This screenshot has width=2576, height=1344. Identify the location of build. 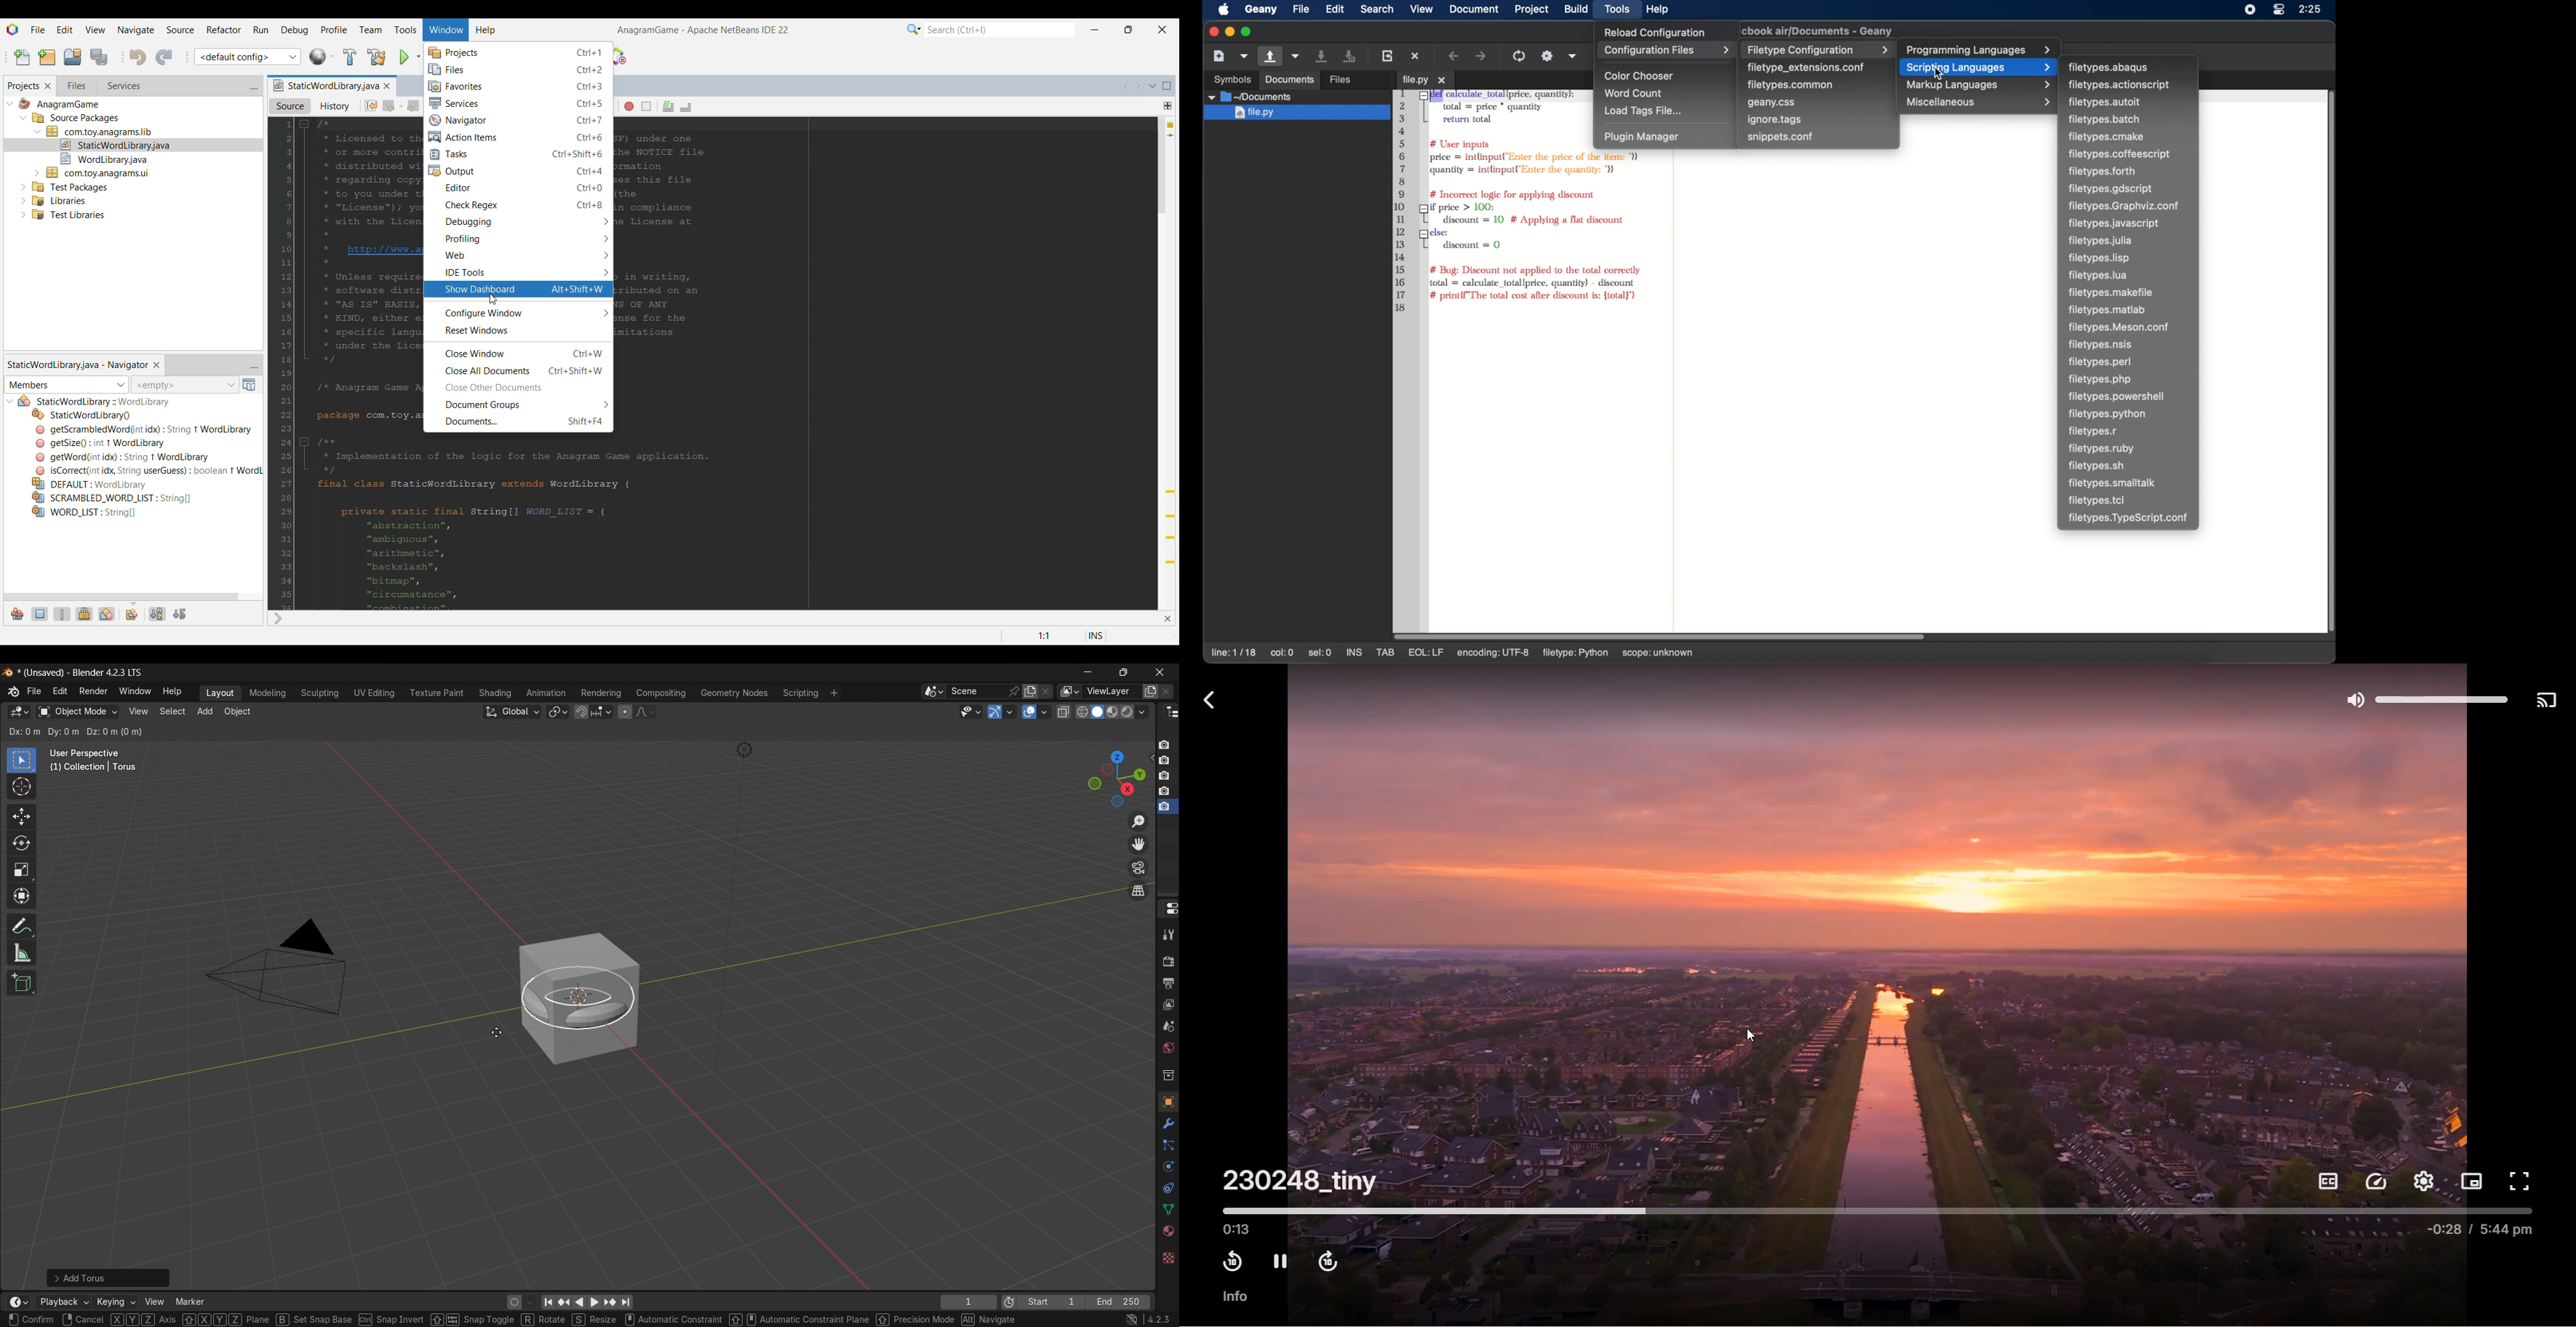
(1576, 9).